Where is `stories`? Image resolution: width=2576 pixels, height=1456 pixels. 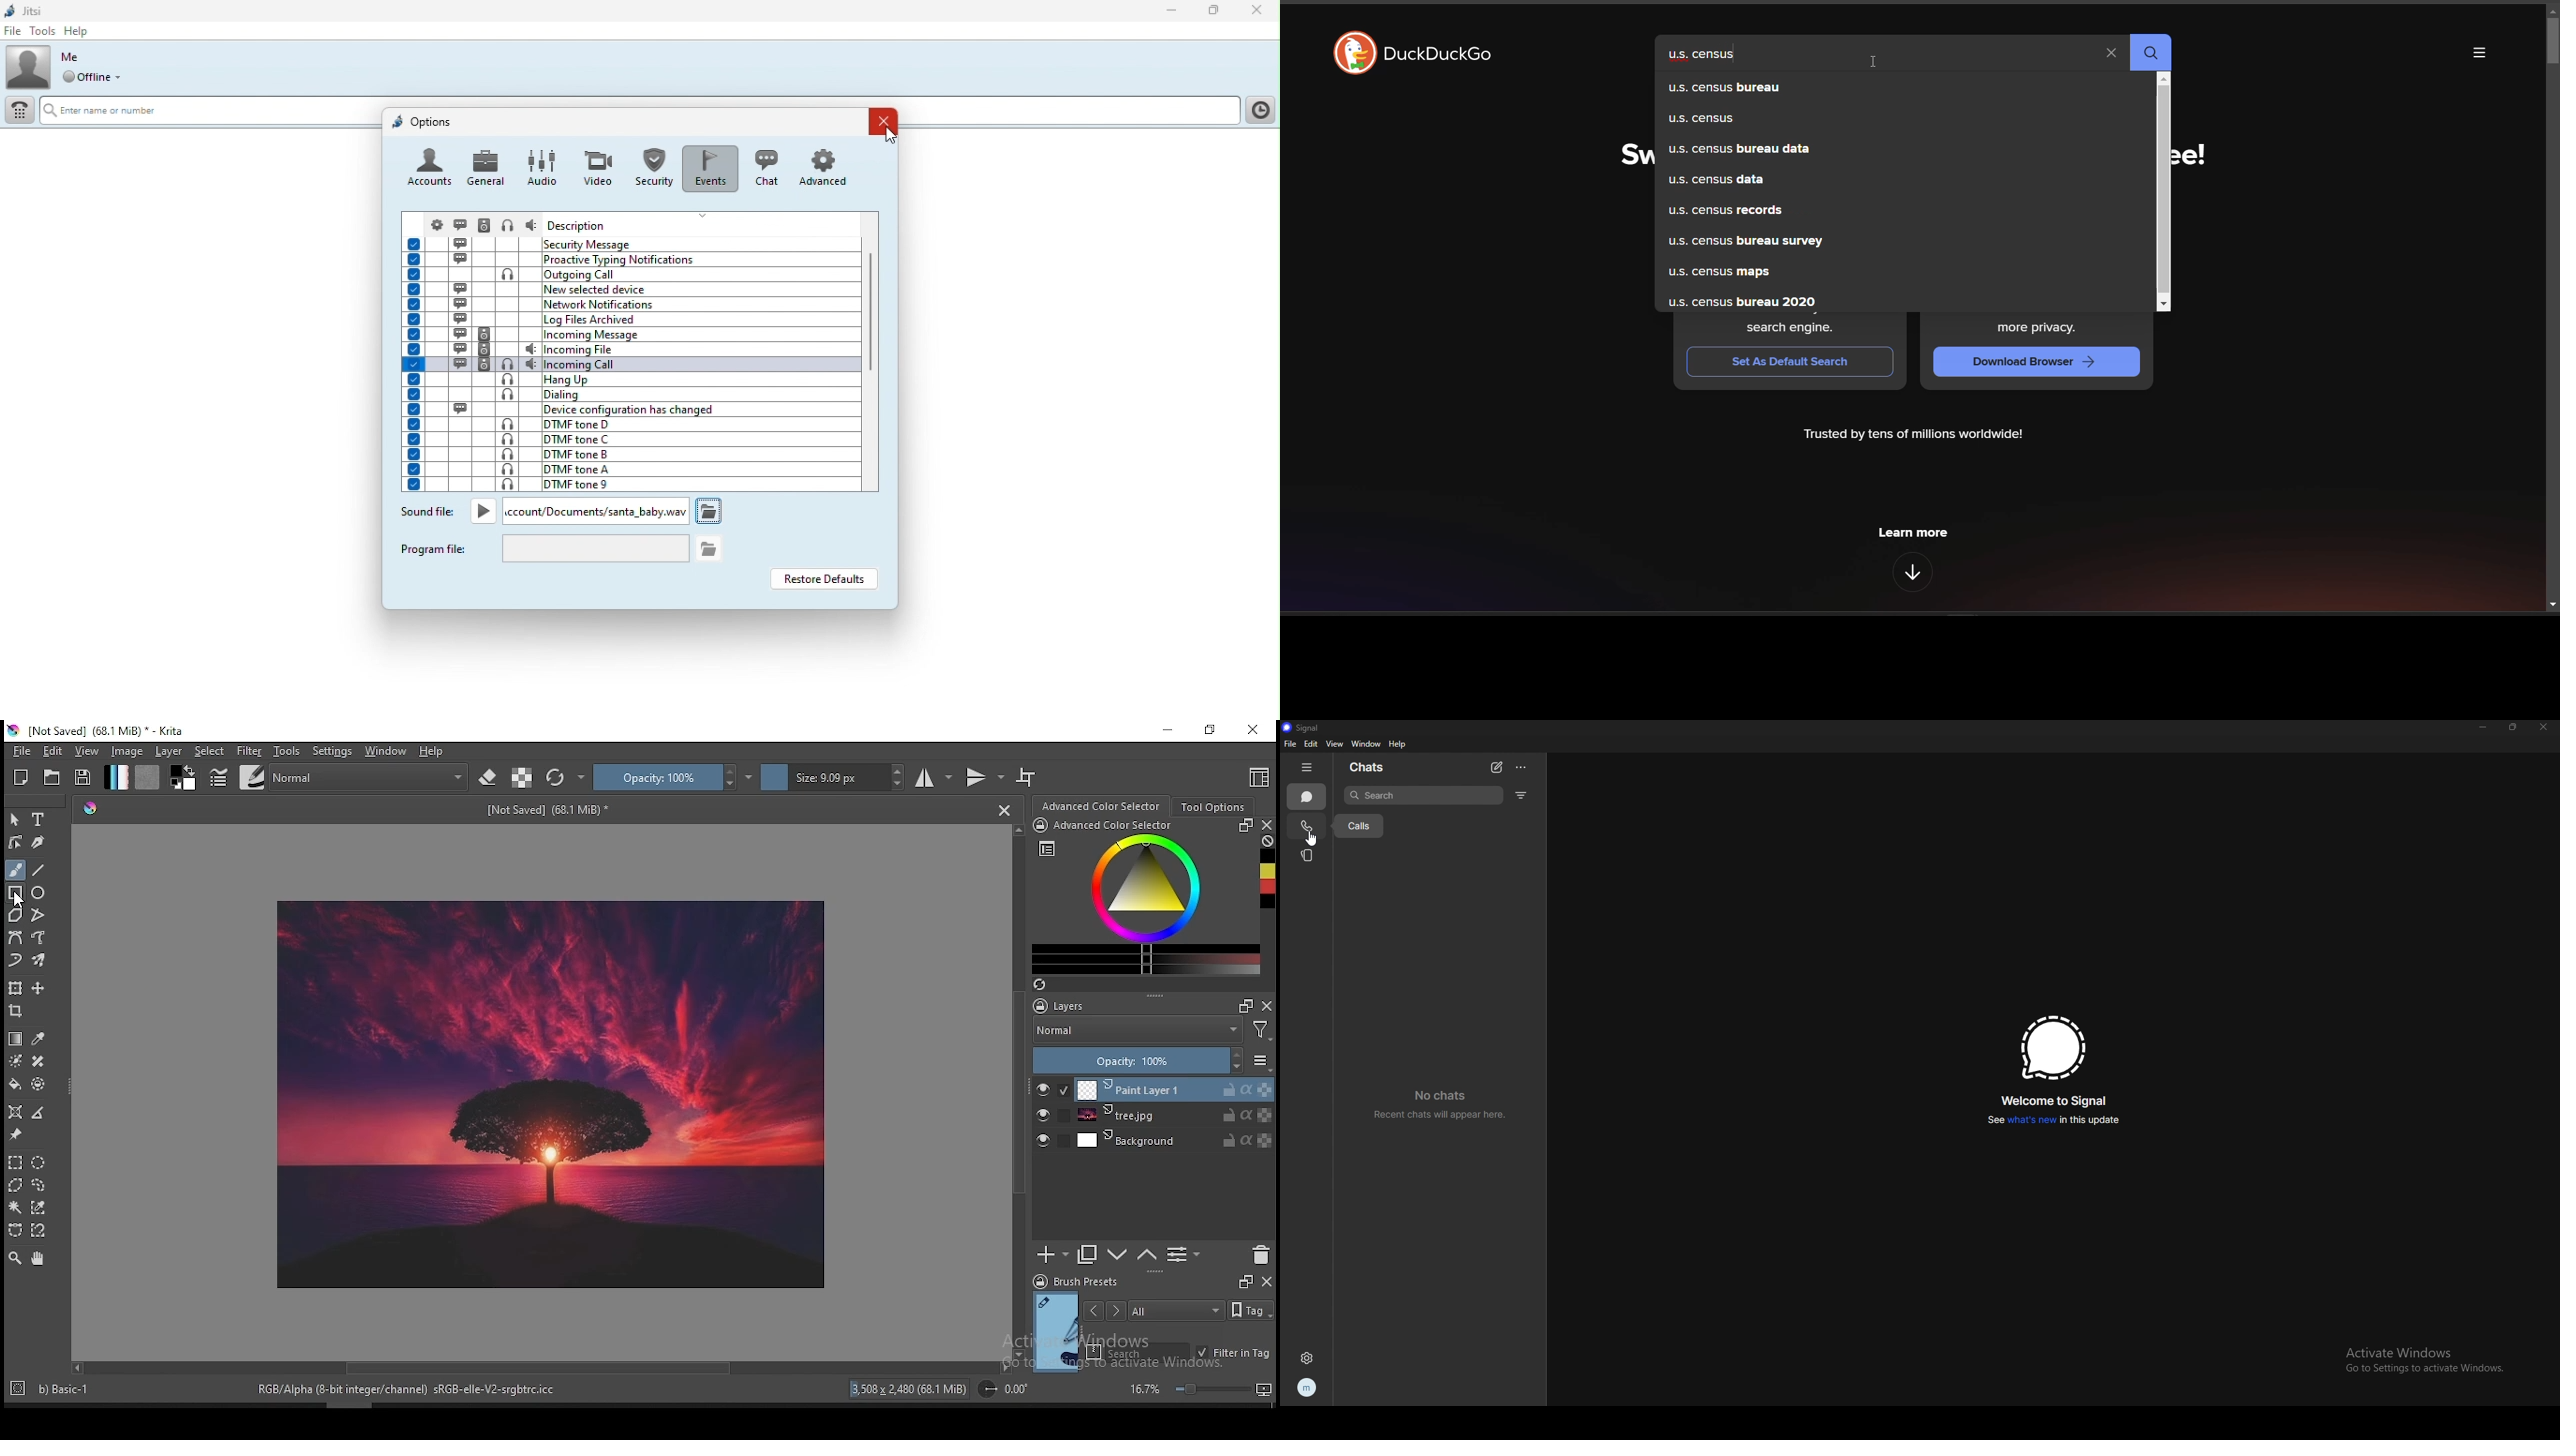 stories is located at coordinates (1309, 855).